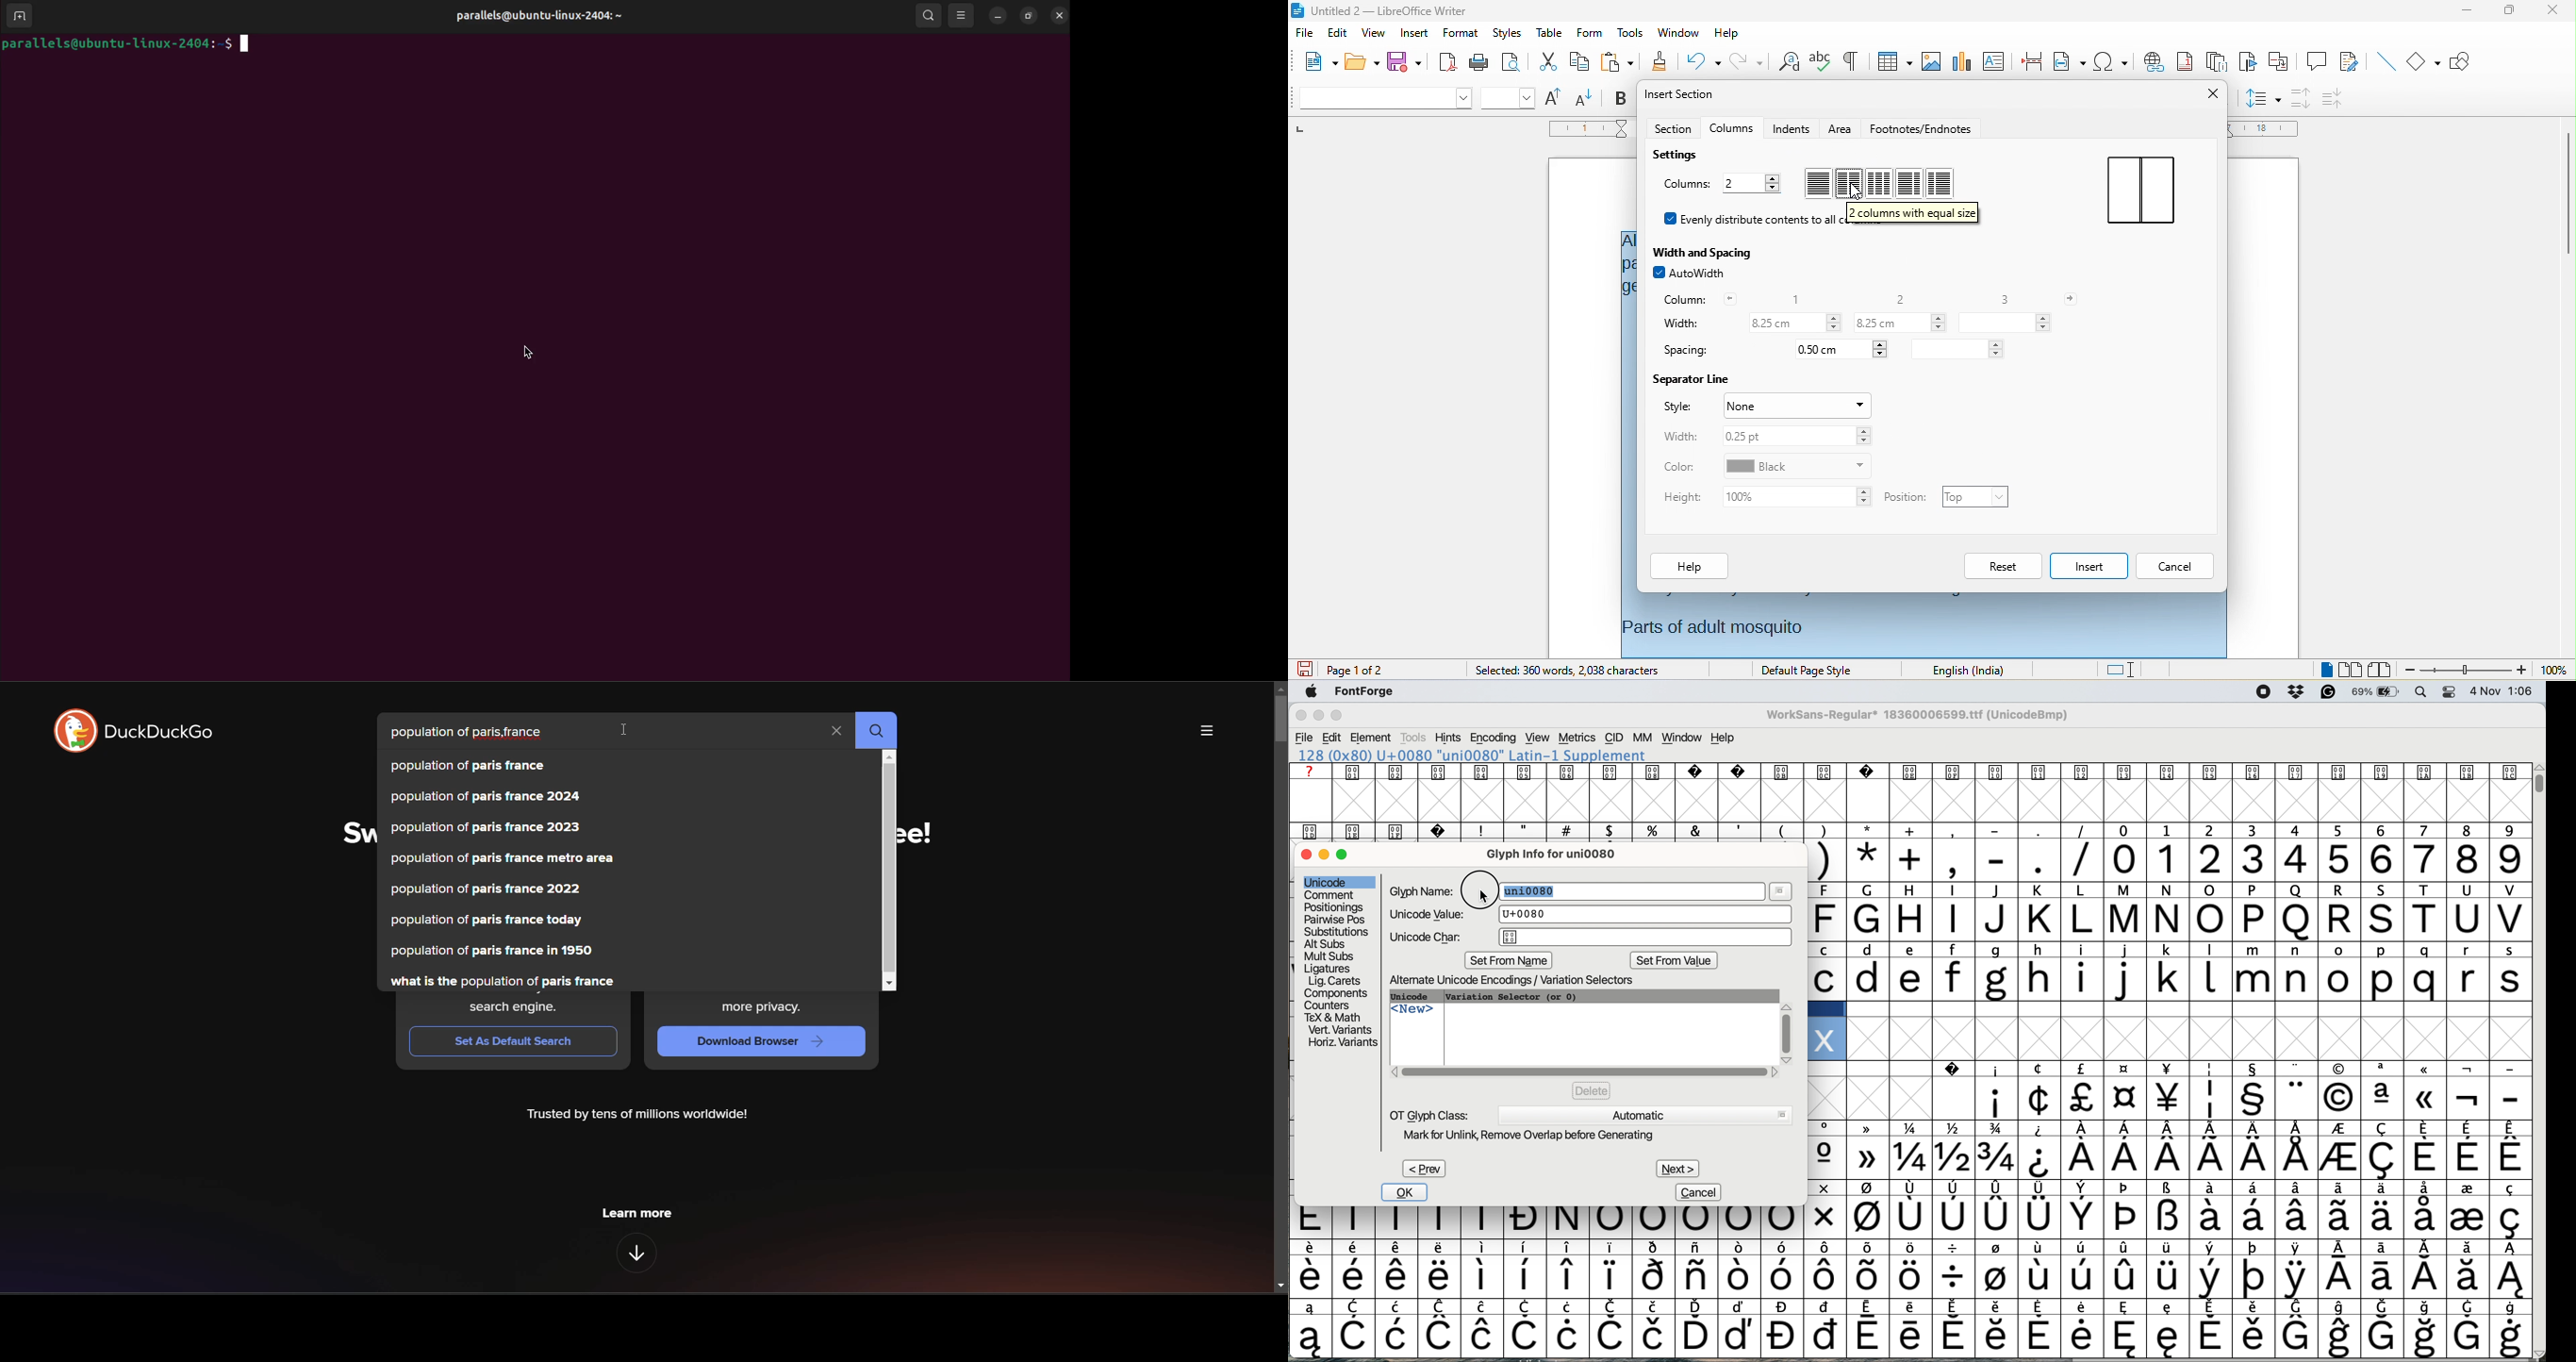 Image resolution: width=2576 pixels, height=1372 pixels. Describe the element at coordinates (1306, 856) in the screenshot. I see `close` at that location.